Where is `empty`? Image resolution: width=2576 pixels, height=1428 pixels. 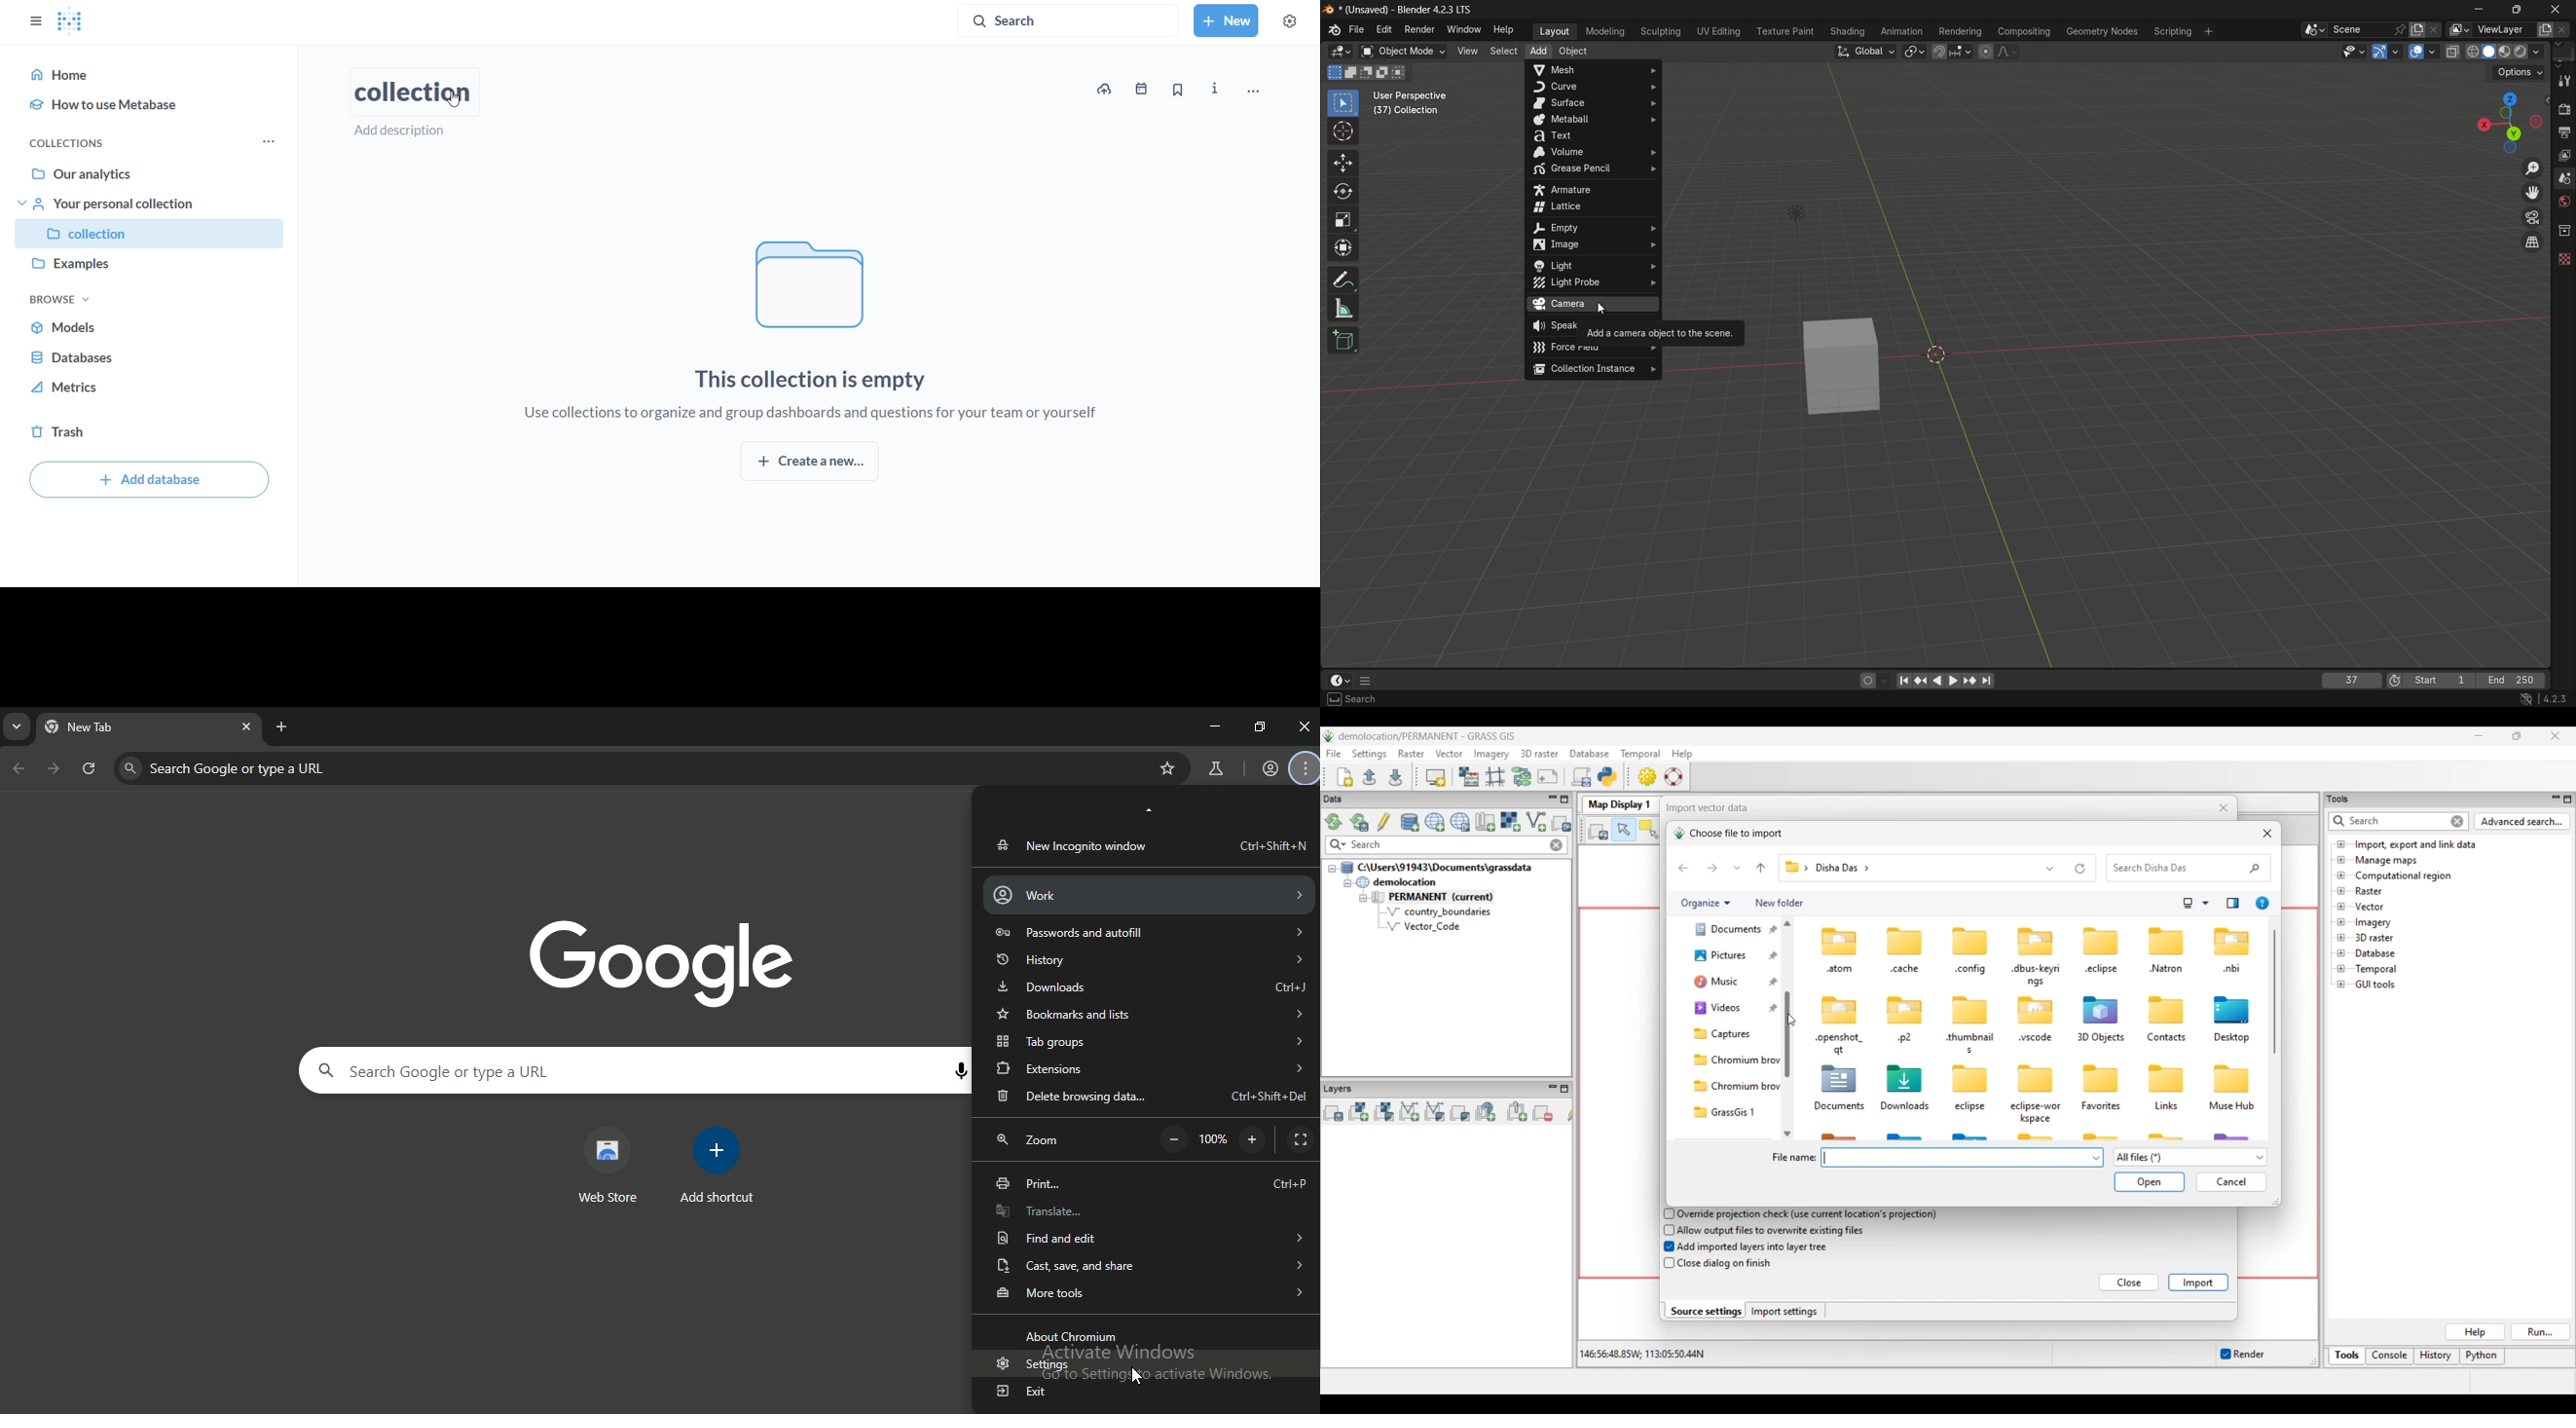 empty is located at coordinates (1592, 225).